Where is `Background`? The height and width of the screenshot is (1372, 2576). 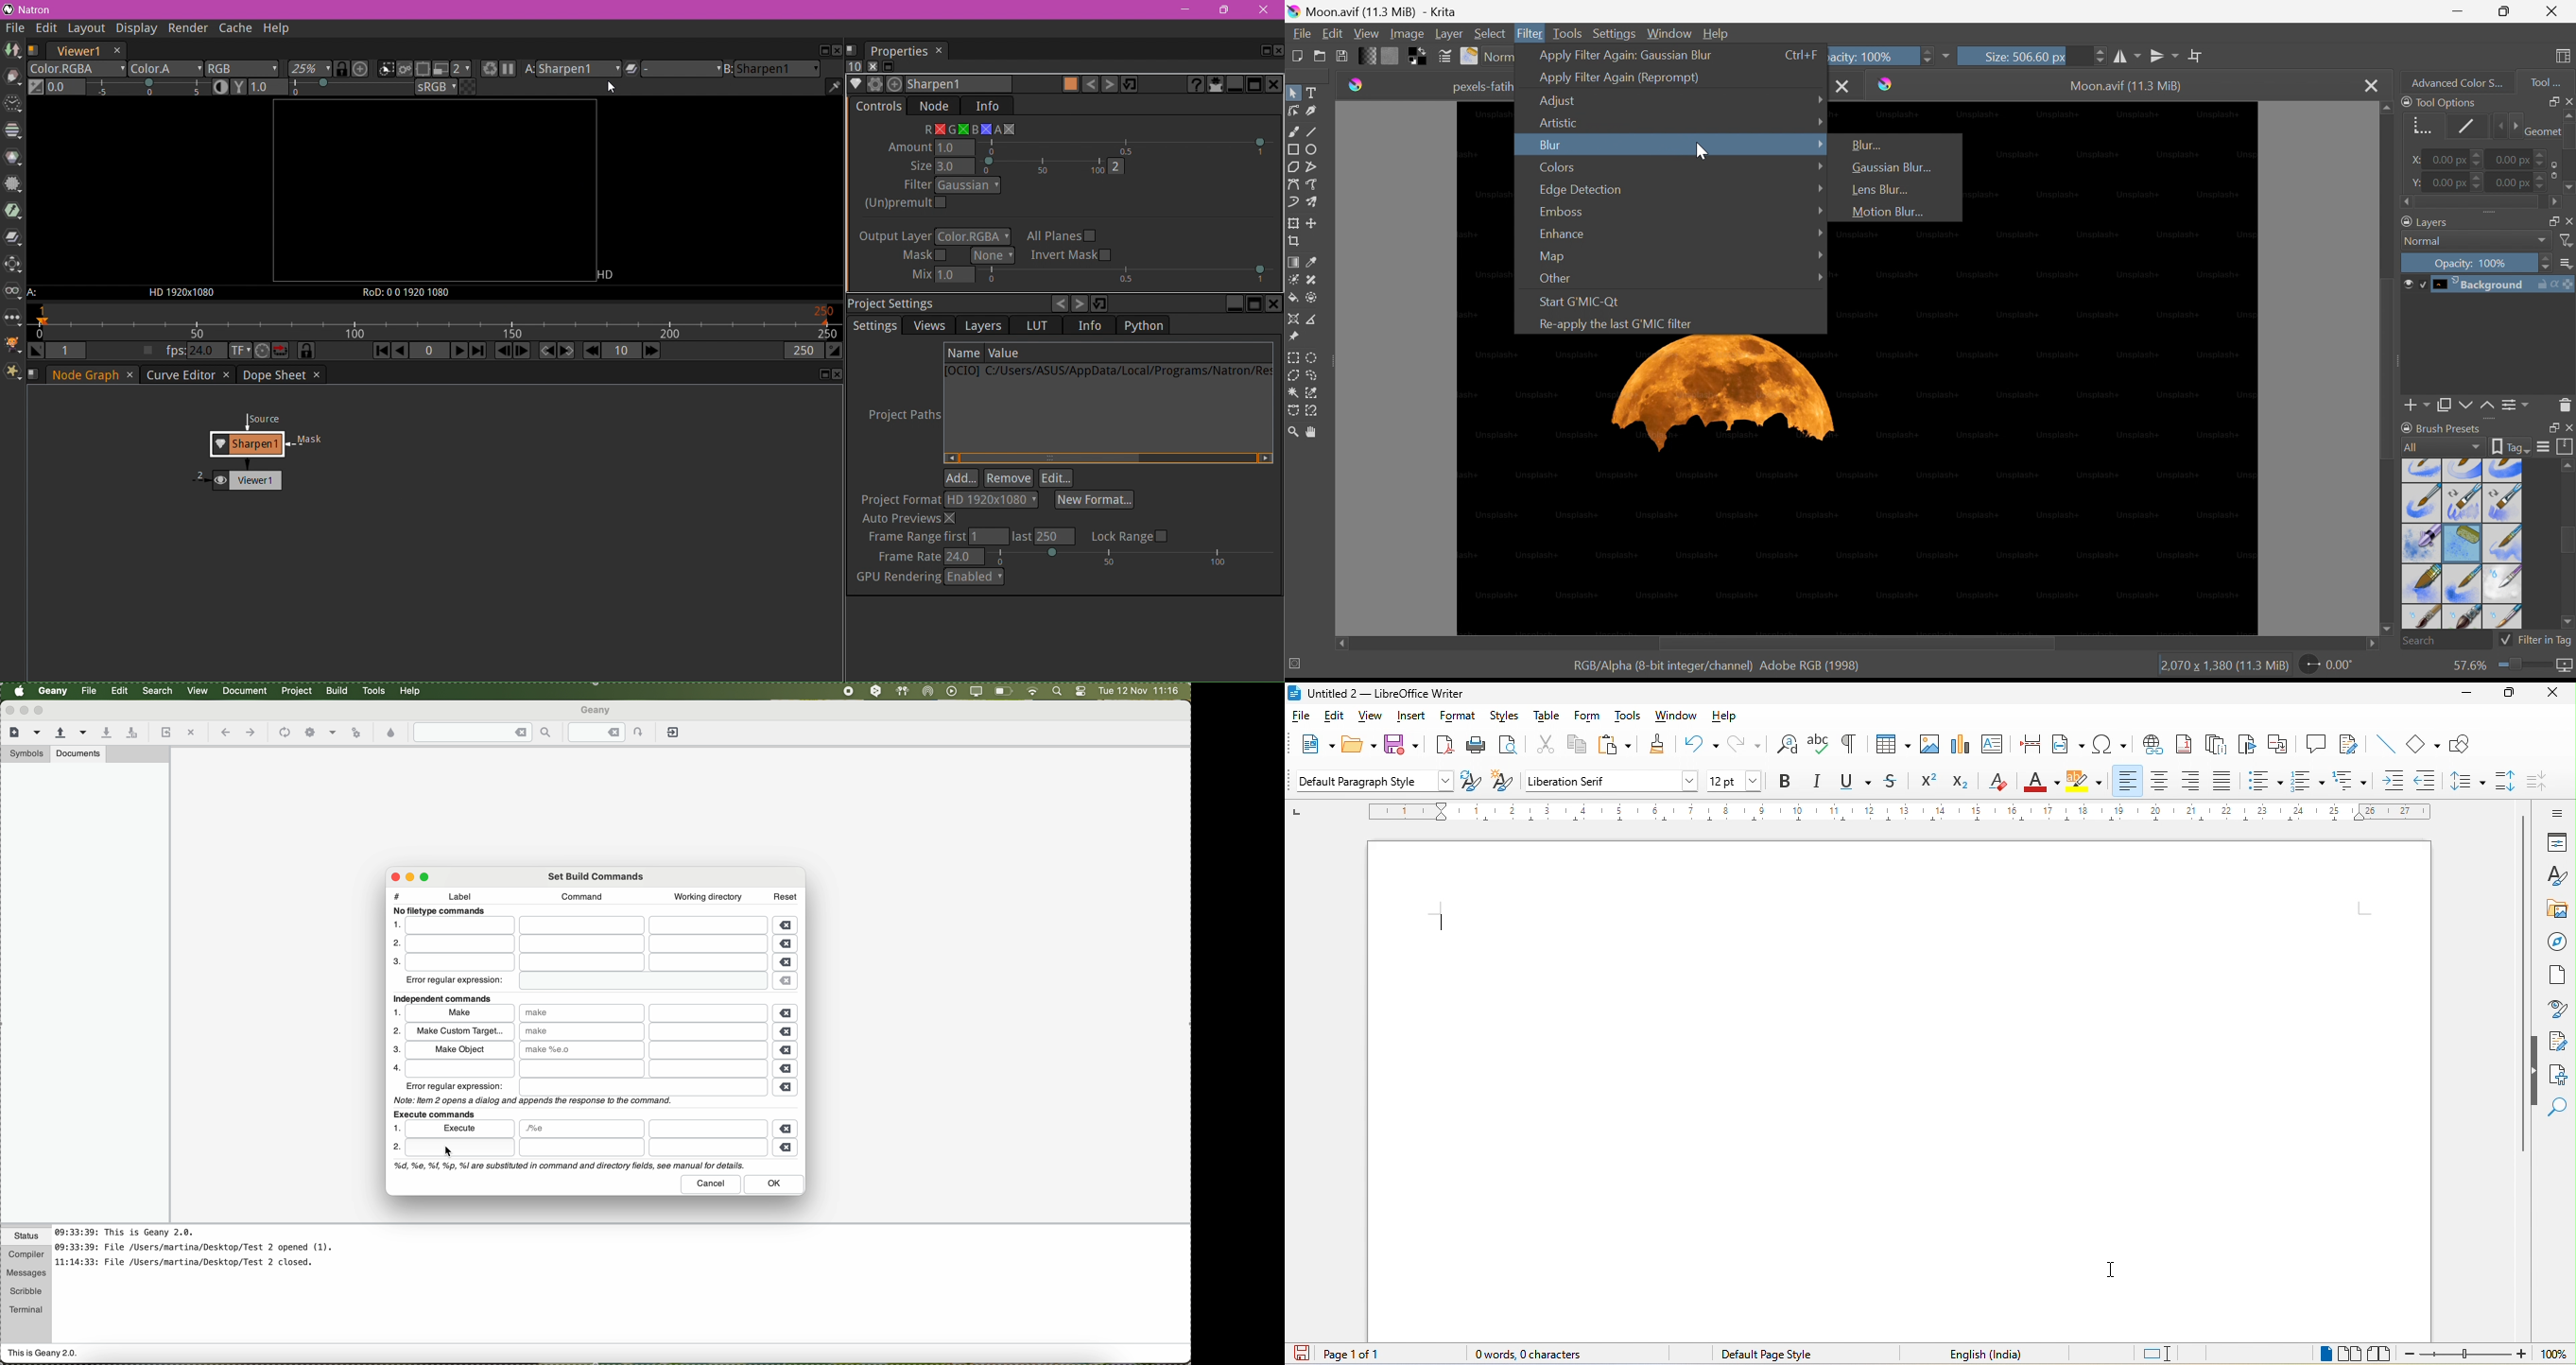
Background is located at coordinates (2487, 285).